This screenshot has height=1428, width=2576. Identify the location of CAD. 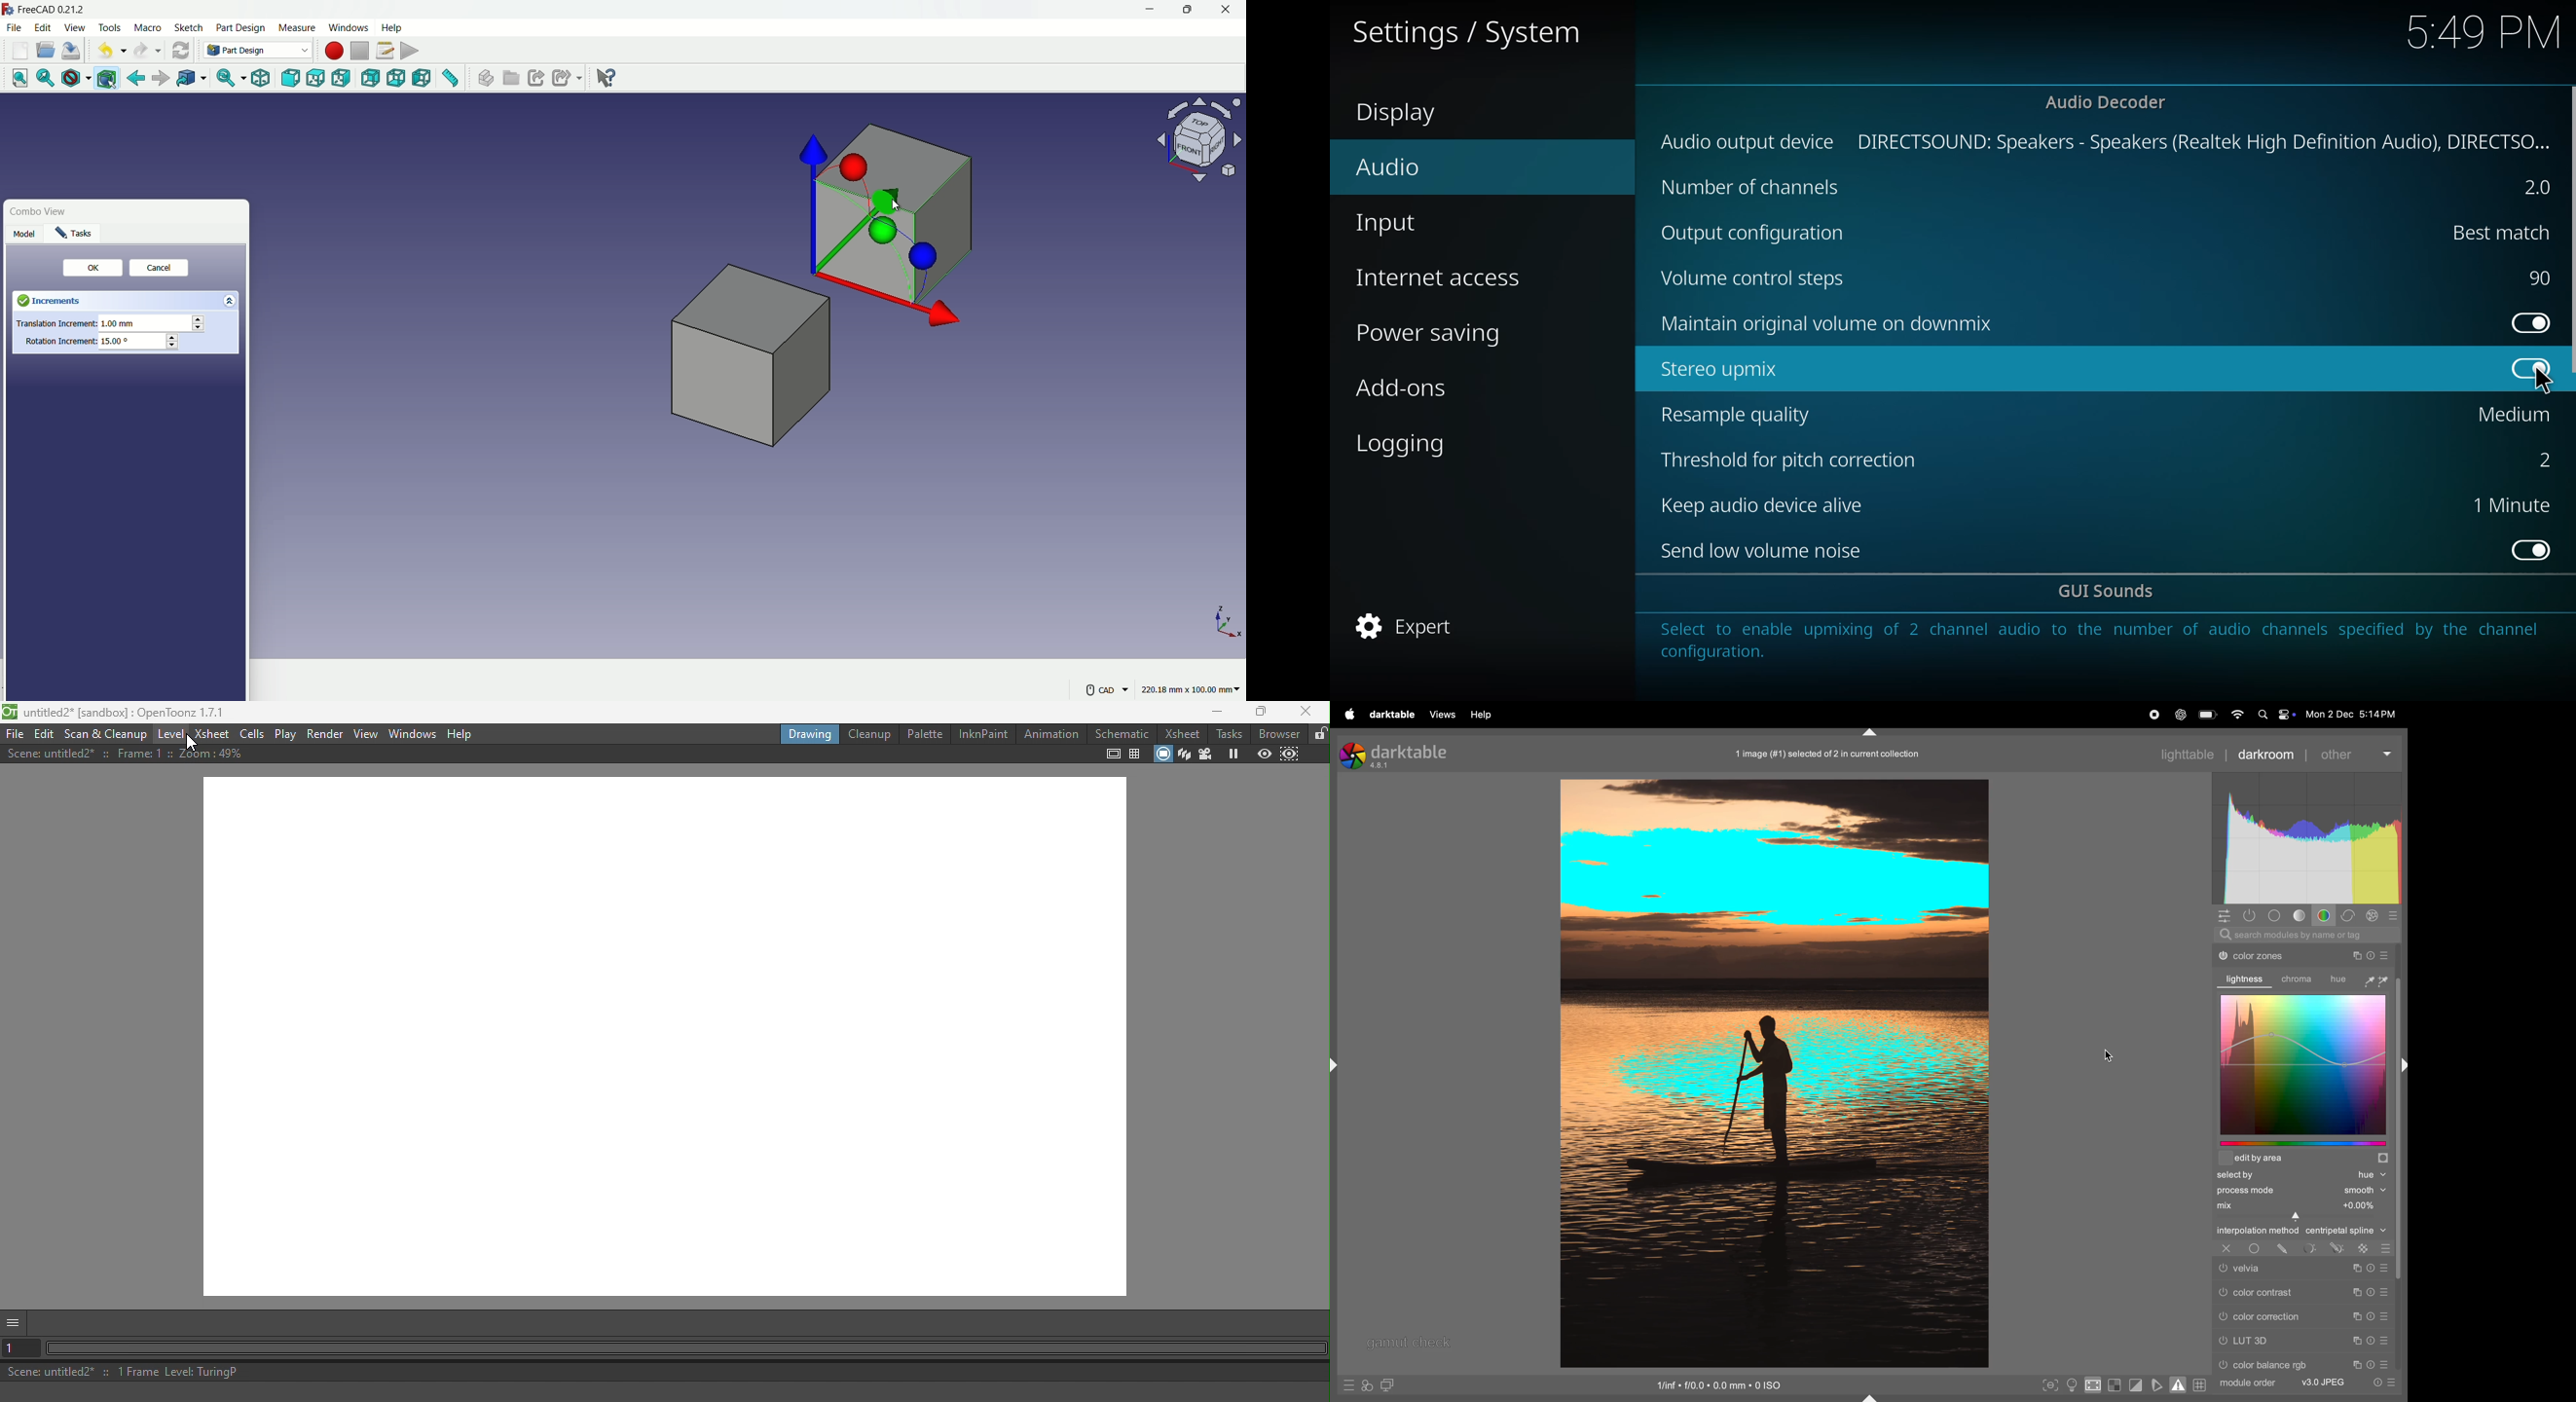
(1105, 689).